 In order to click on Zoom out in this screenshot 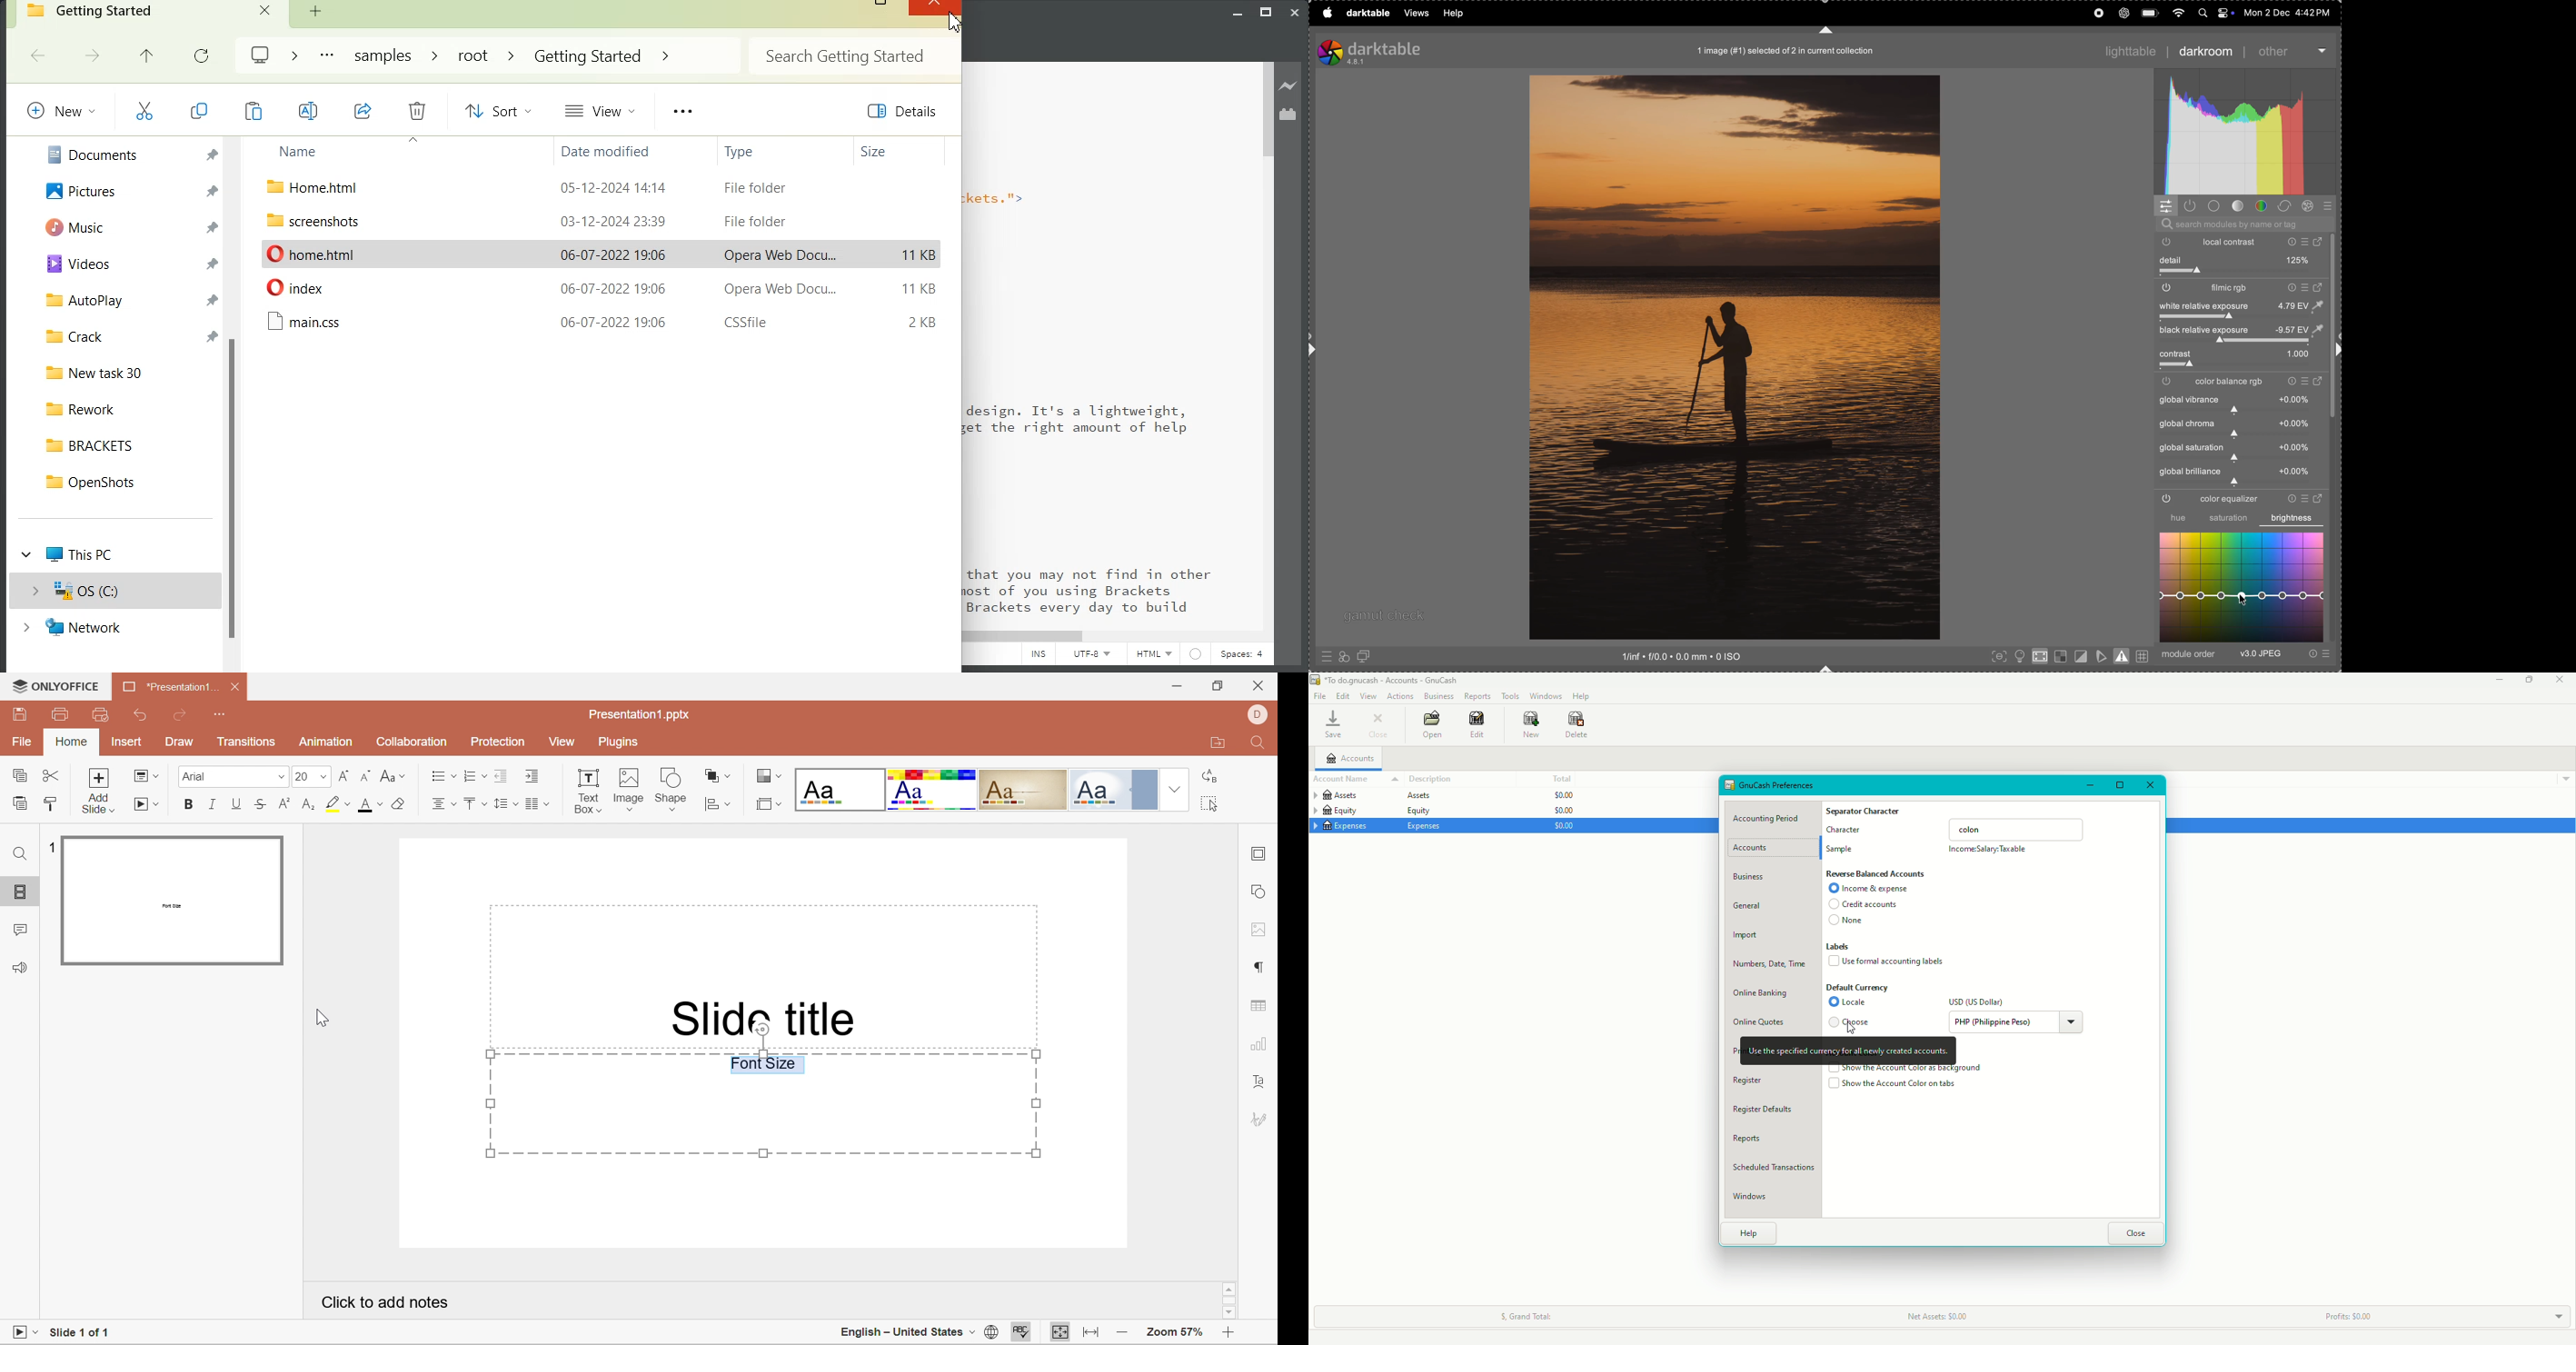, I will do `click(1128, 1334)`.